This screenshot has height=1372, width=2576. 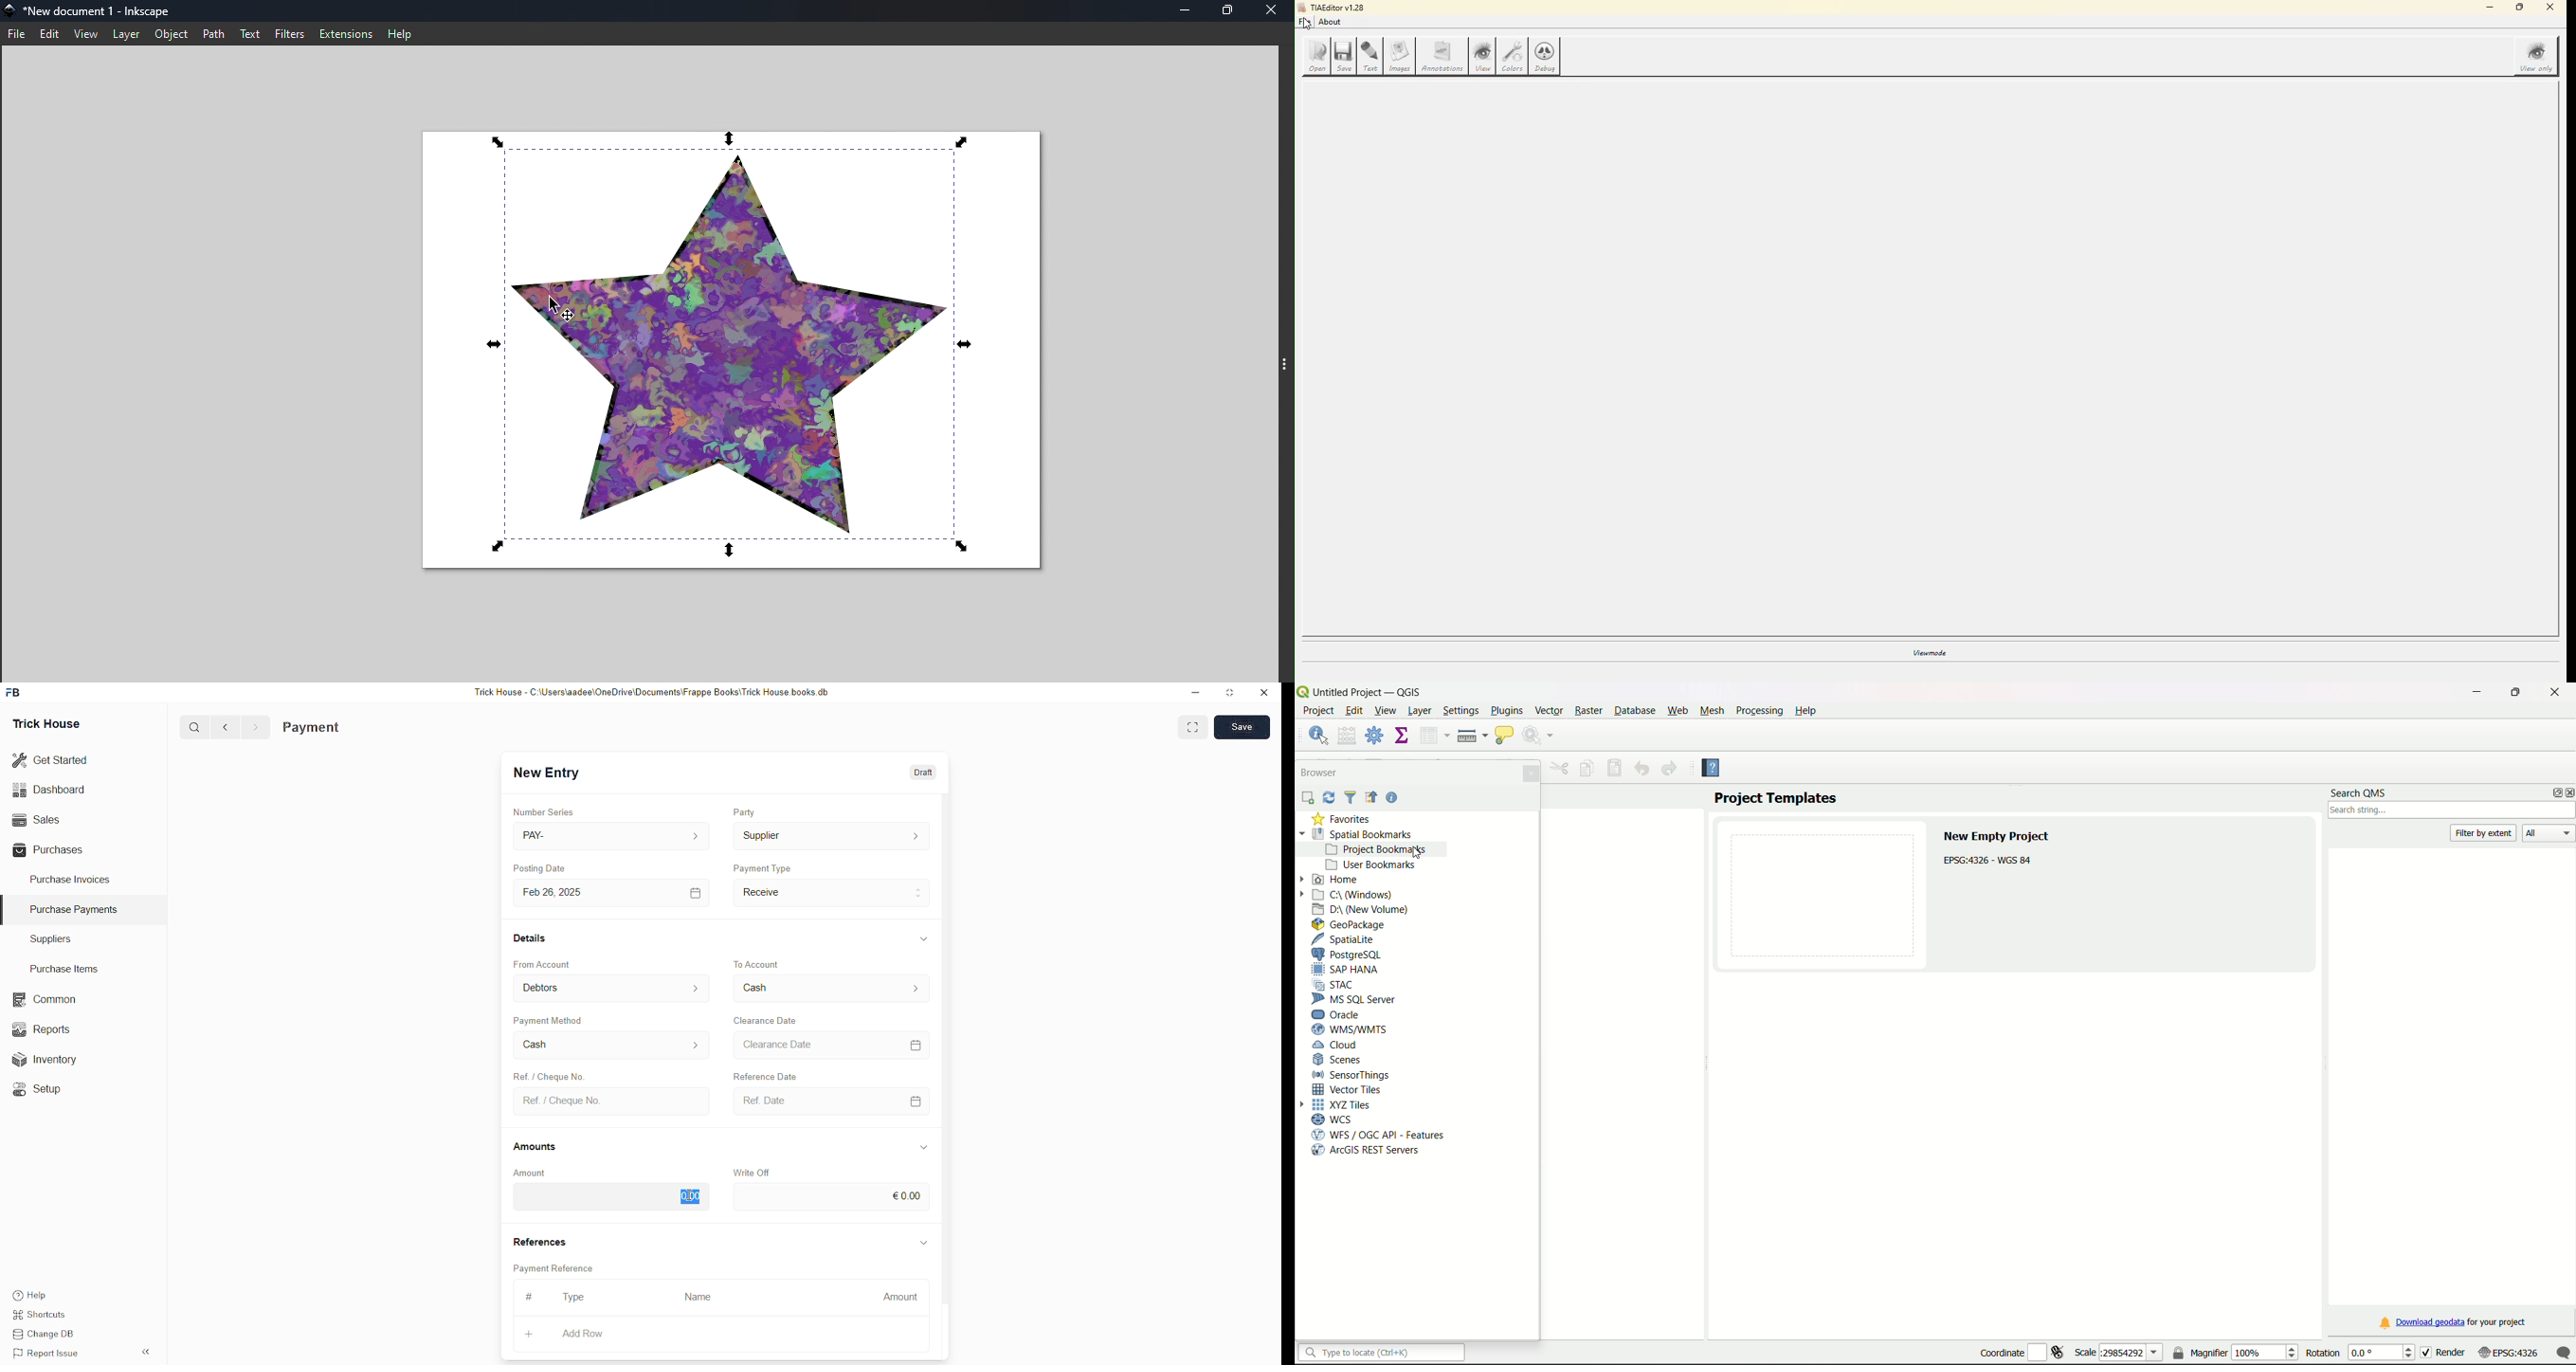 I want to click on From Account, so click(x=613, y=988).